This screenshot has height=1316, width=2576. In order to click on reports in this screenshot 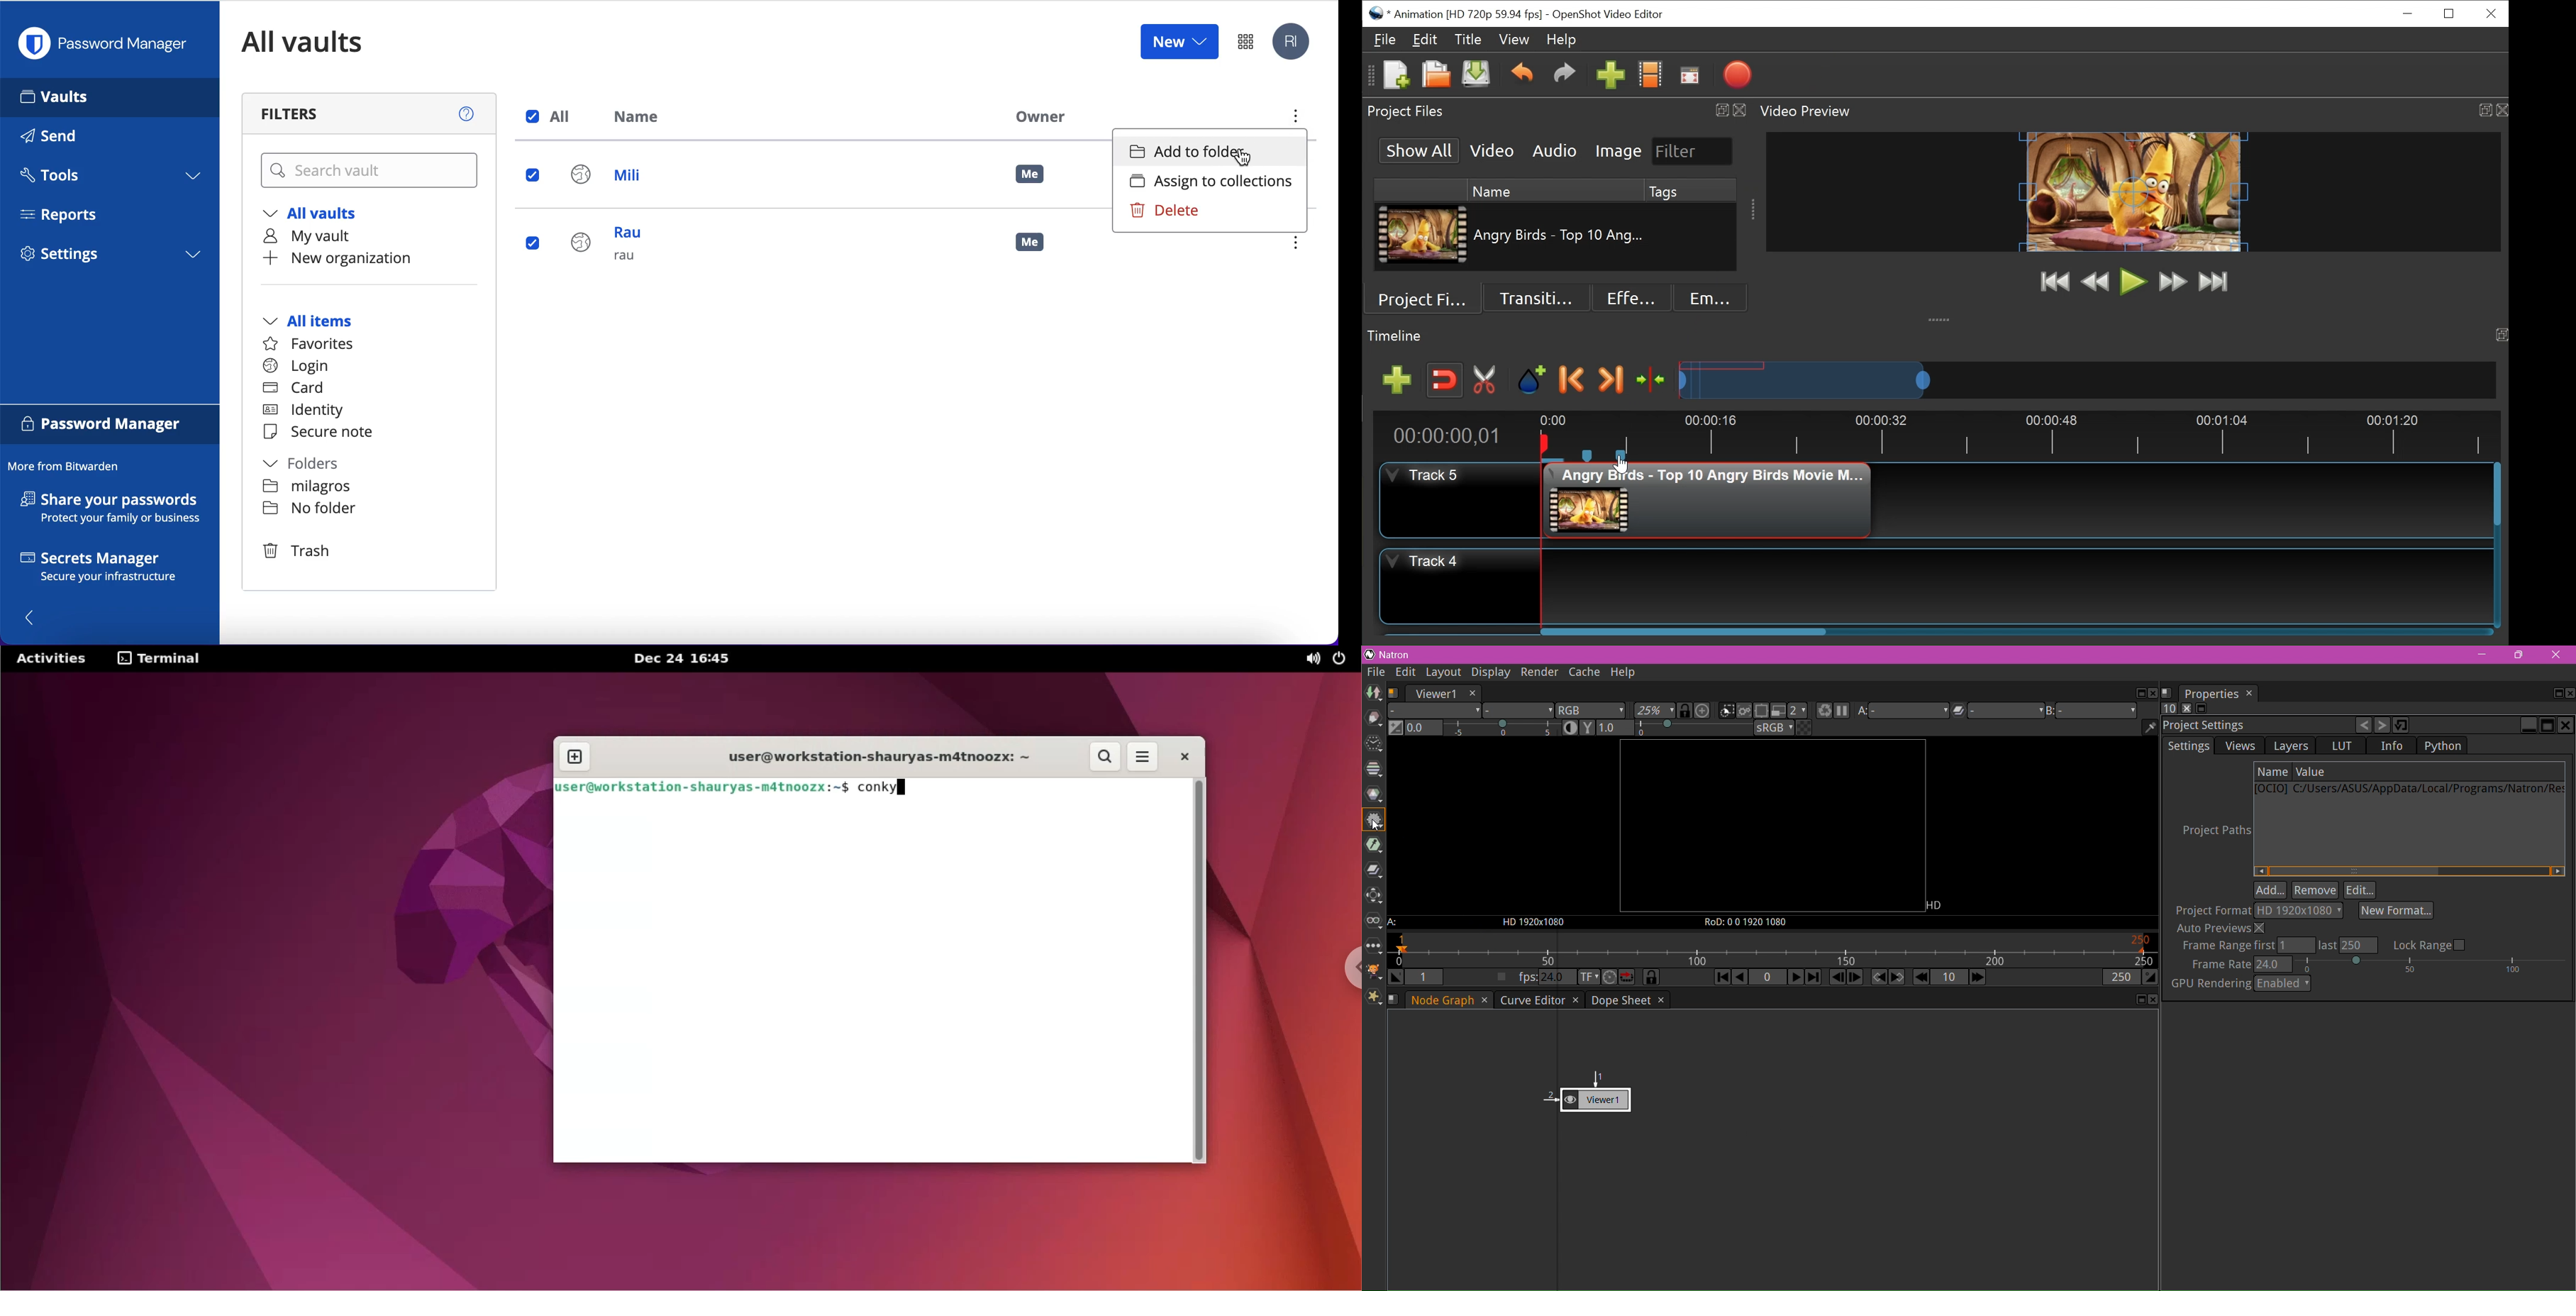, I will do `click(67, 214)`.